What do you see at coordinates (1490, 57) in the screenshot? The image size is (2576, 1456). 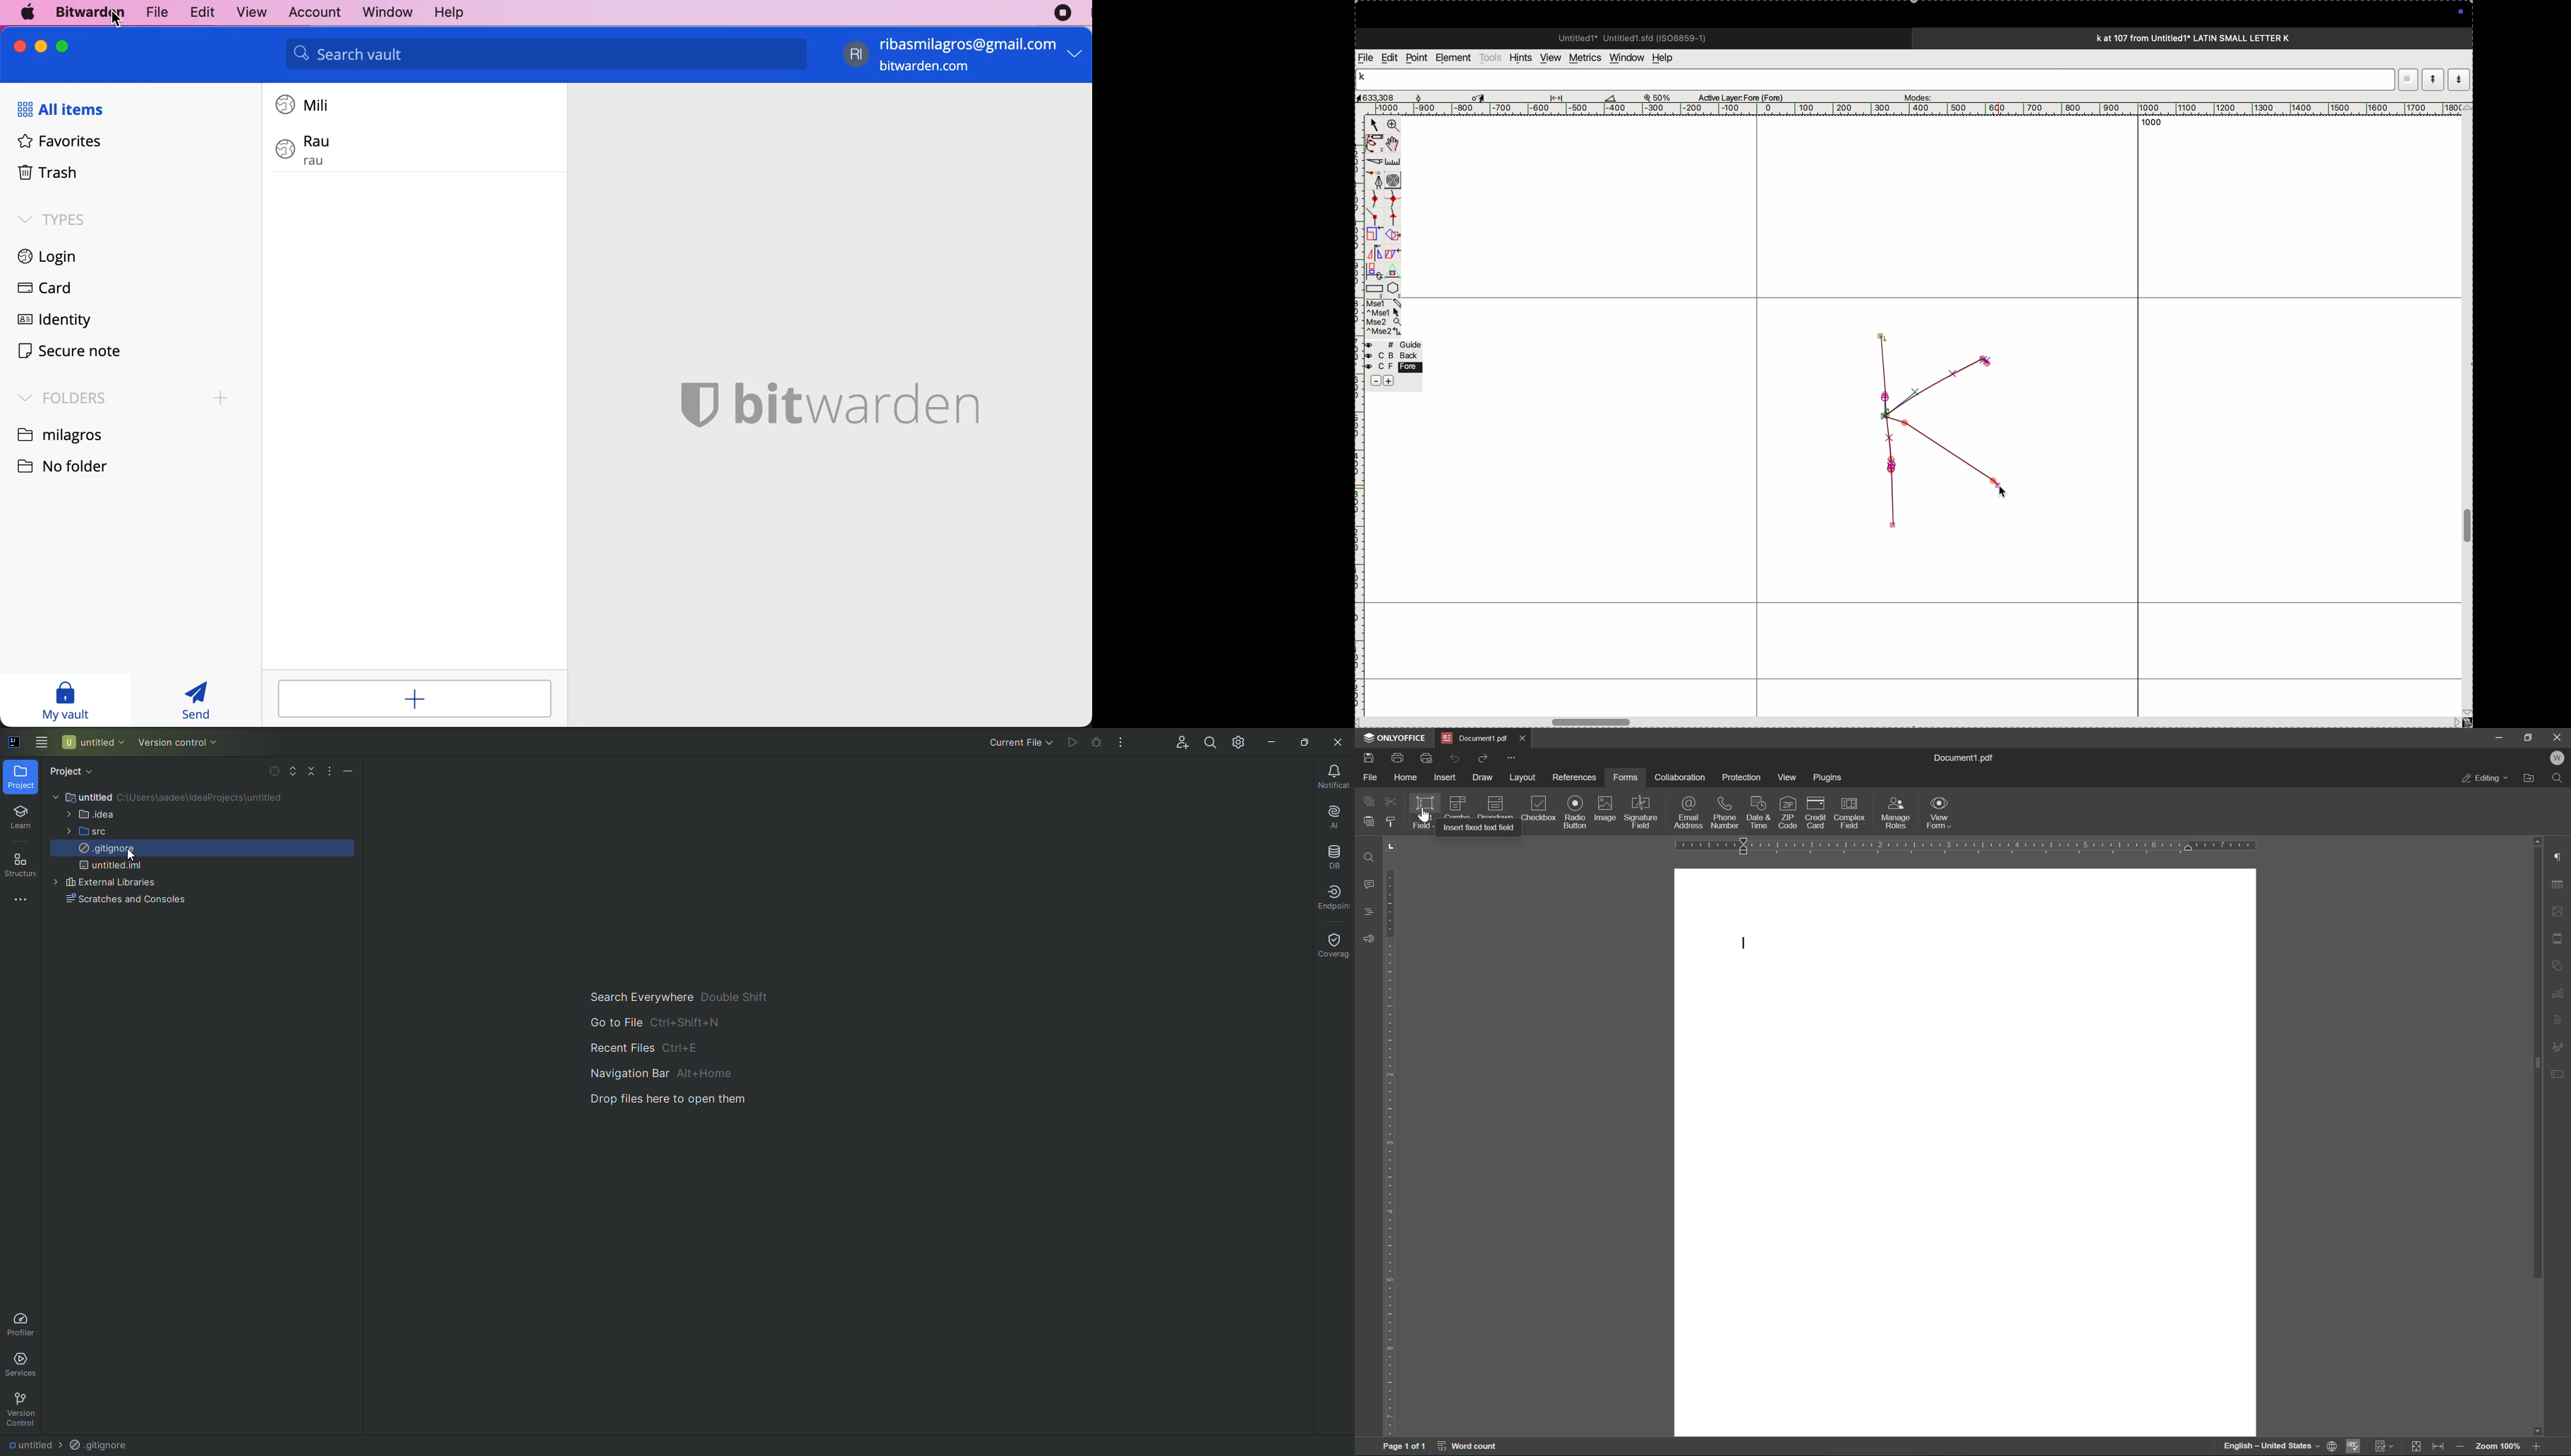 I see `tools` at bounding box center [1490, 57].